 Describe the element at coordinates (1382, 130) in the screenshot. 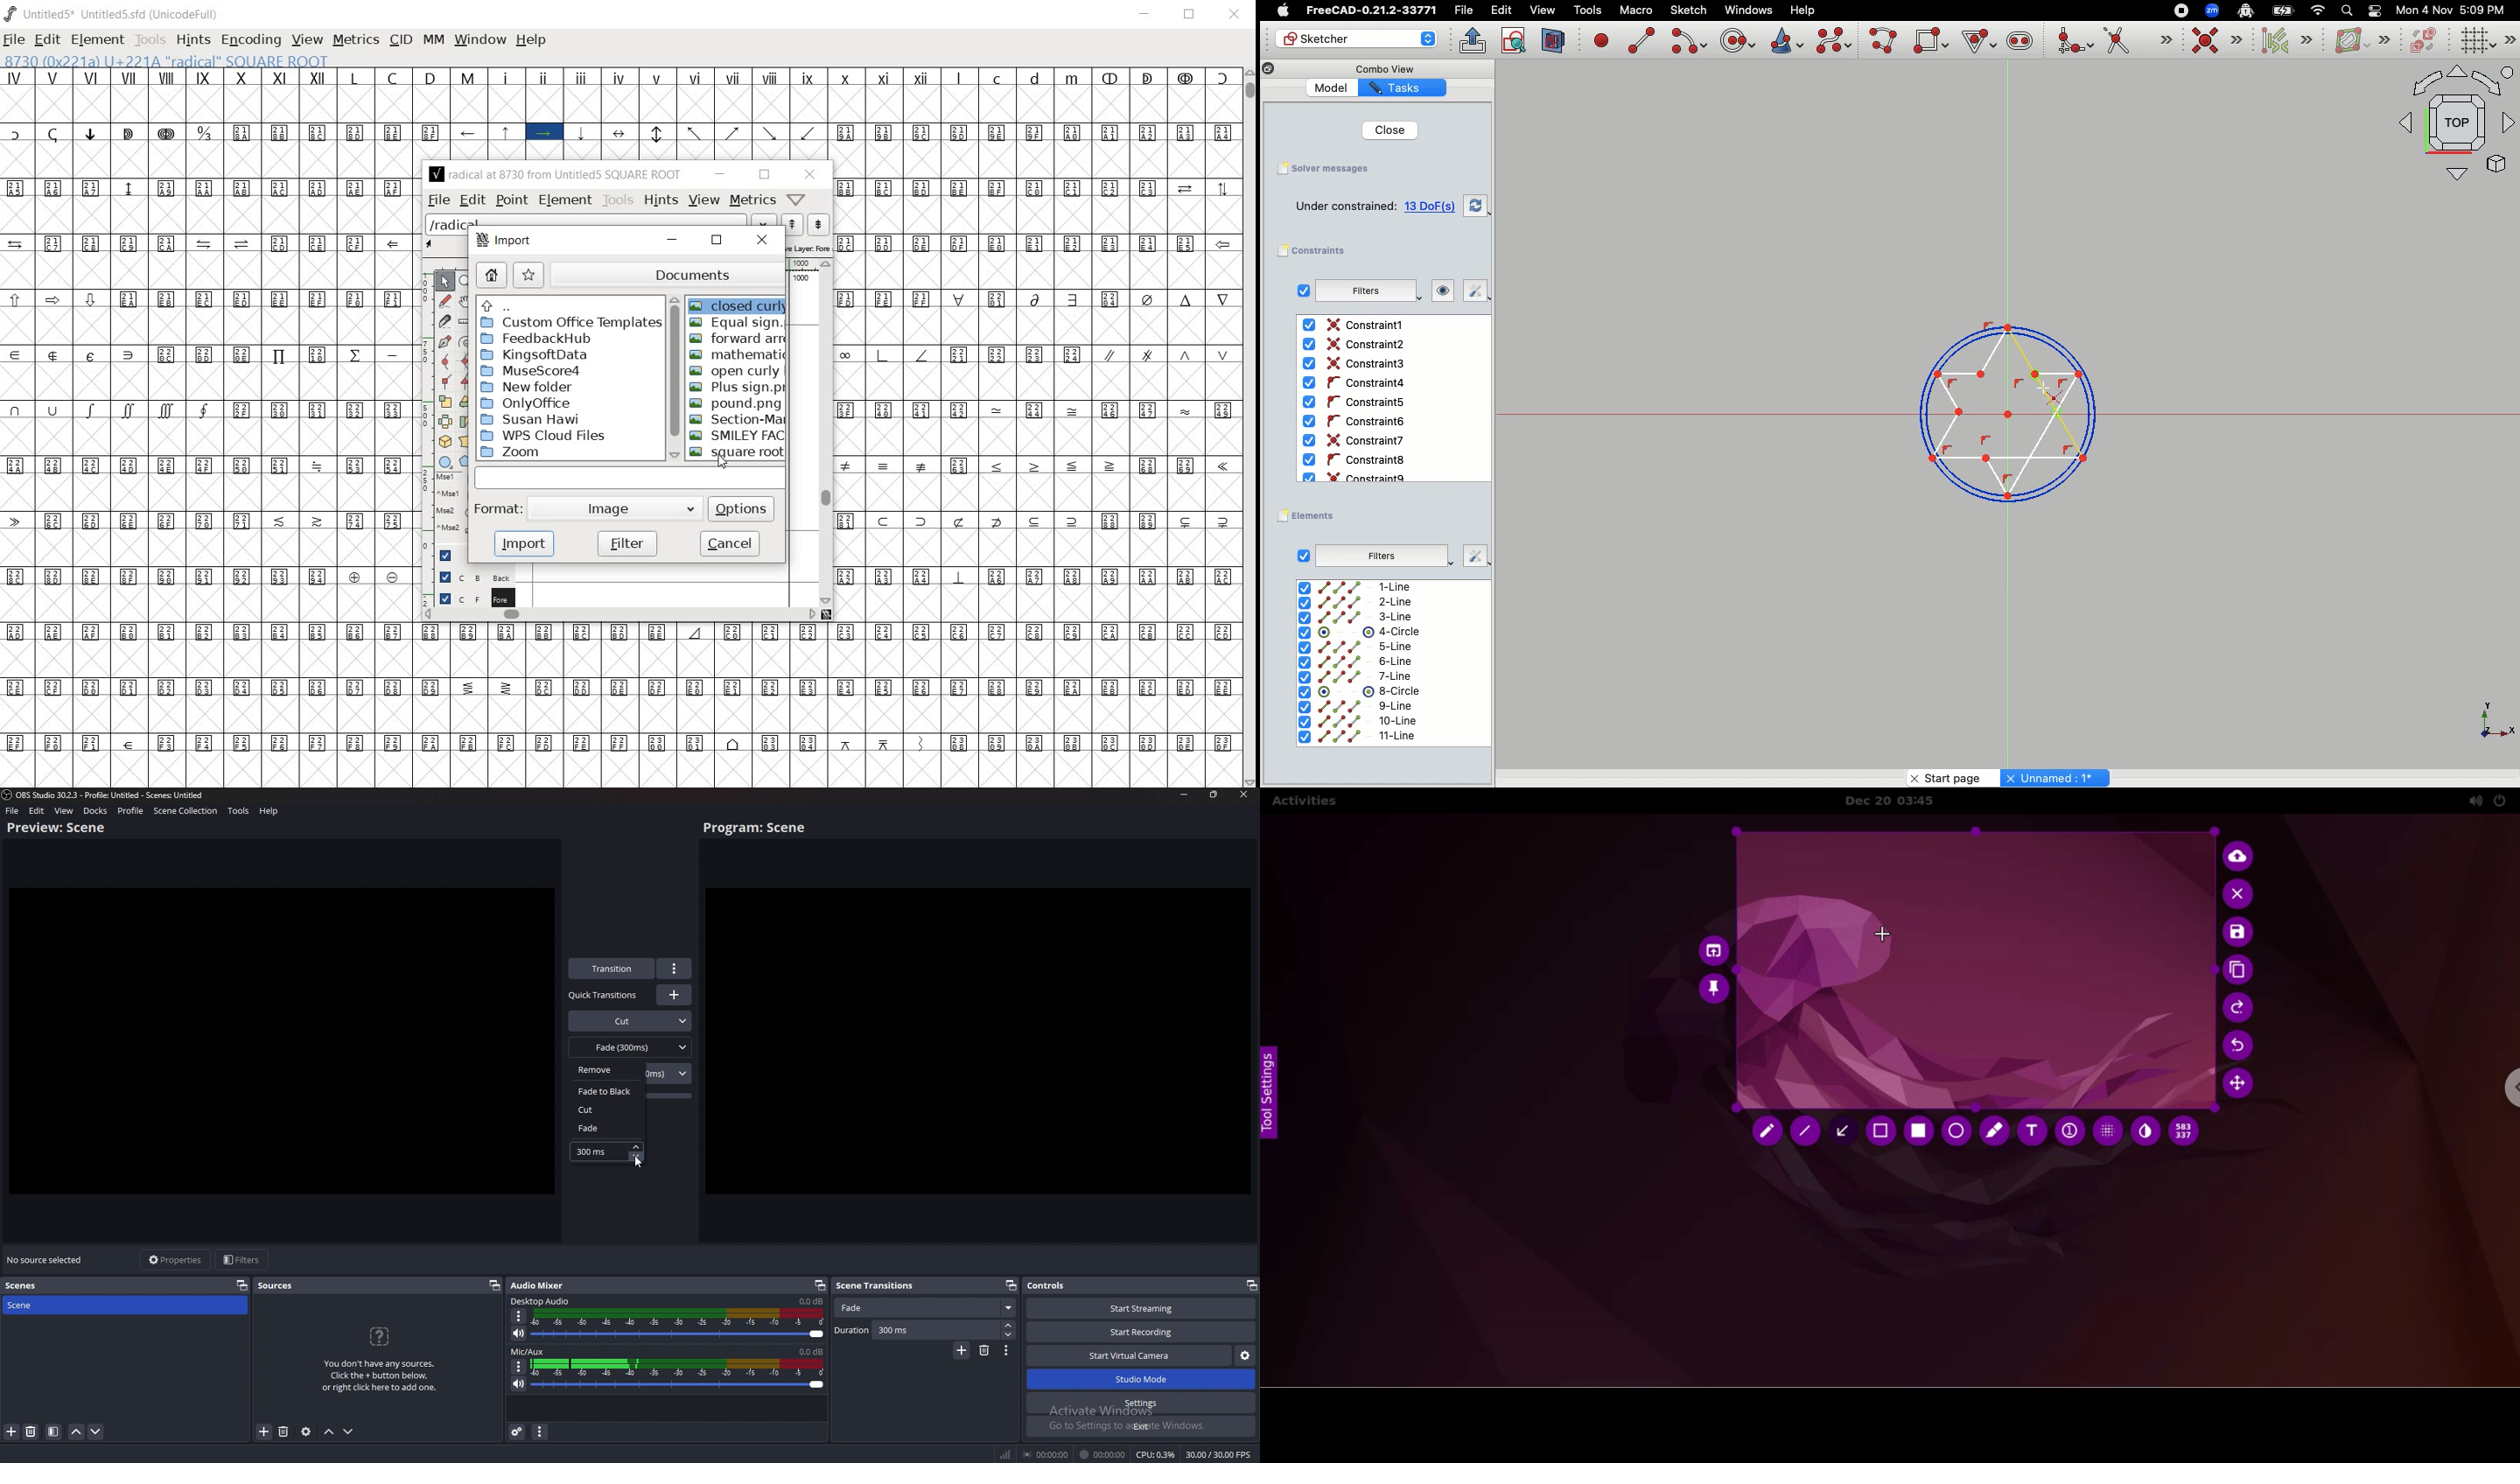

I see `Close` at that location.